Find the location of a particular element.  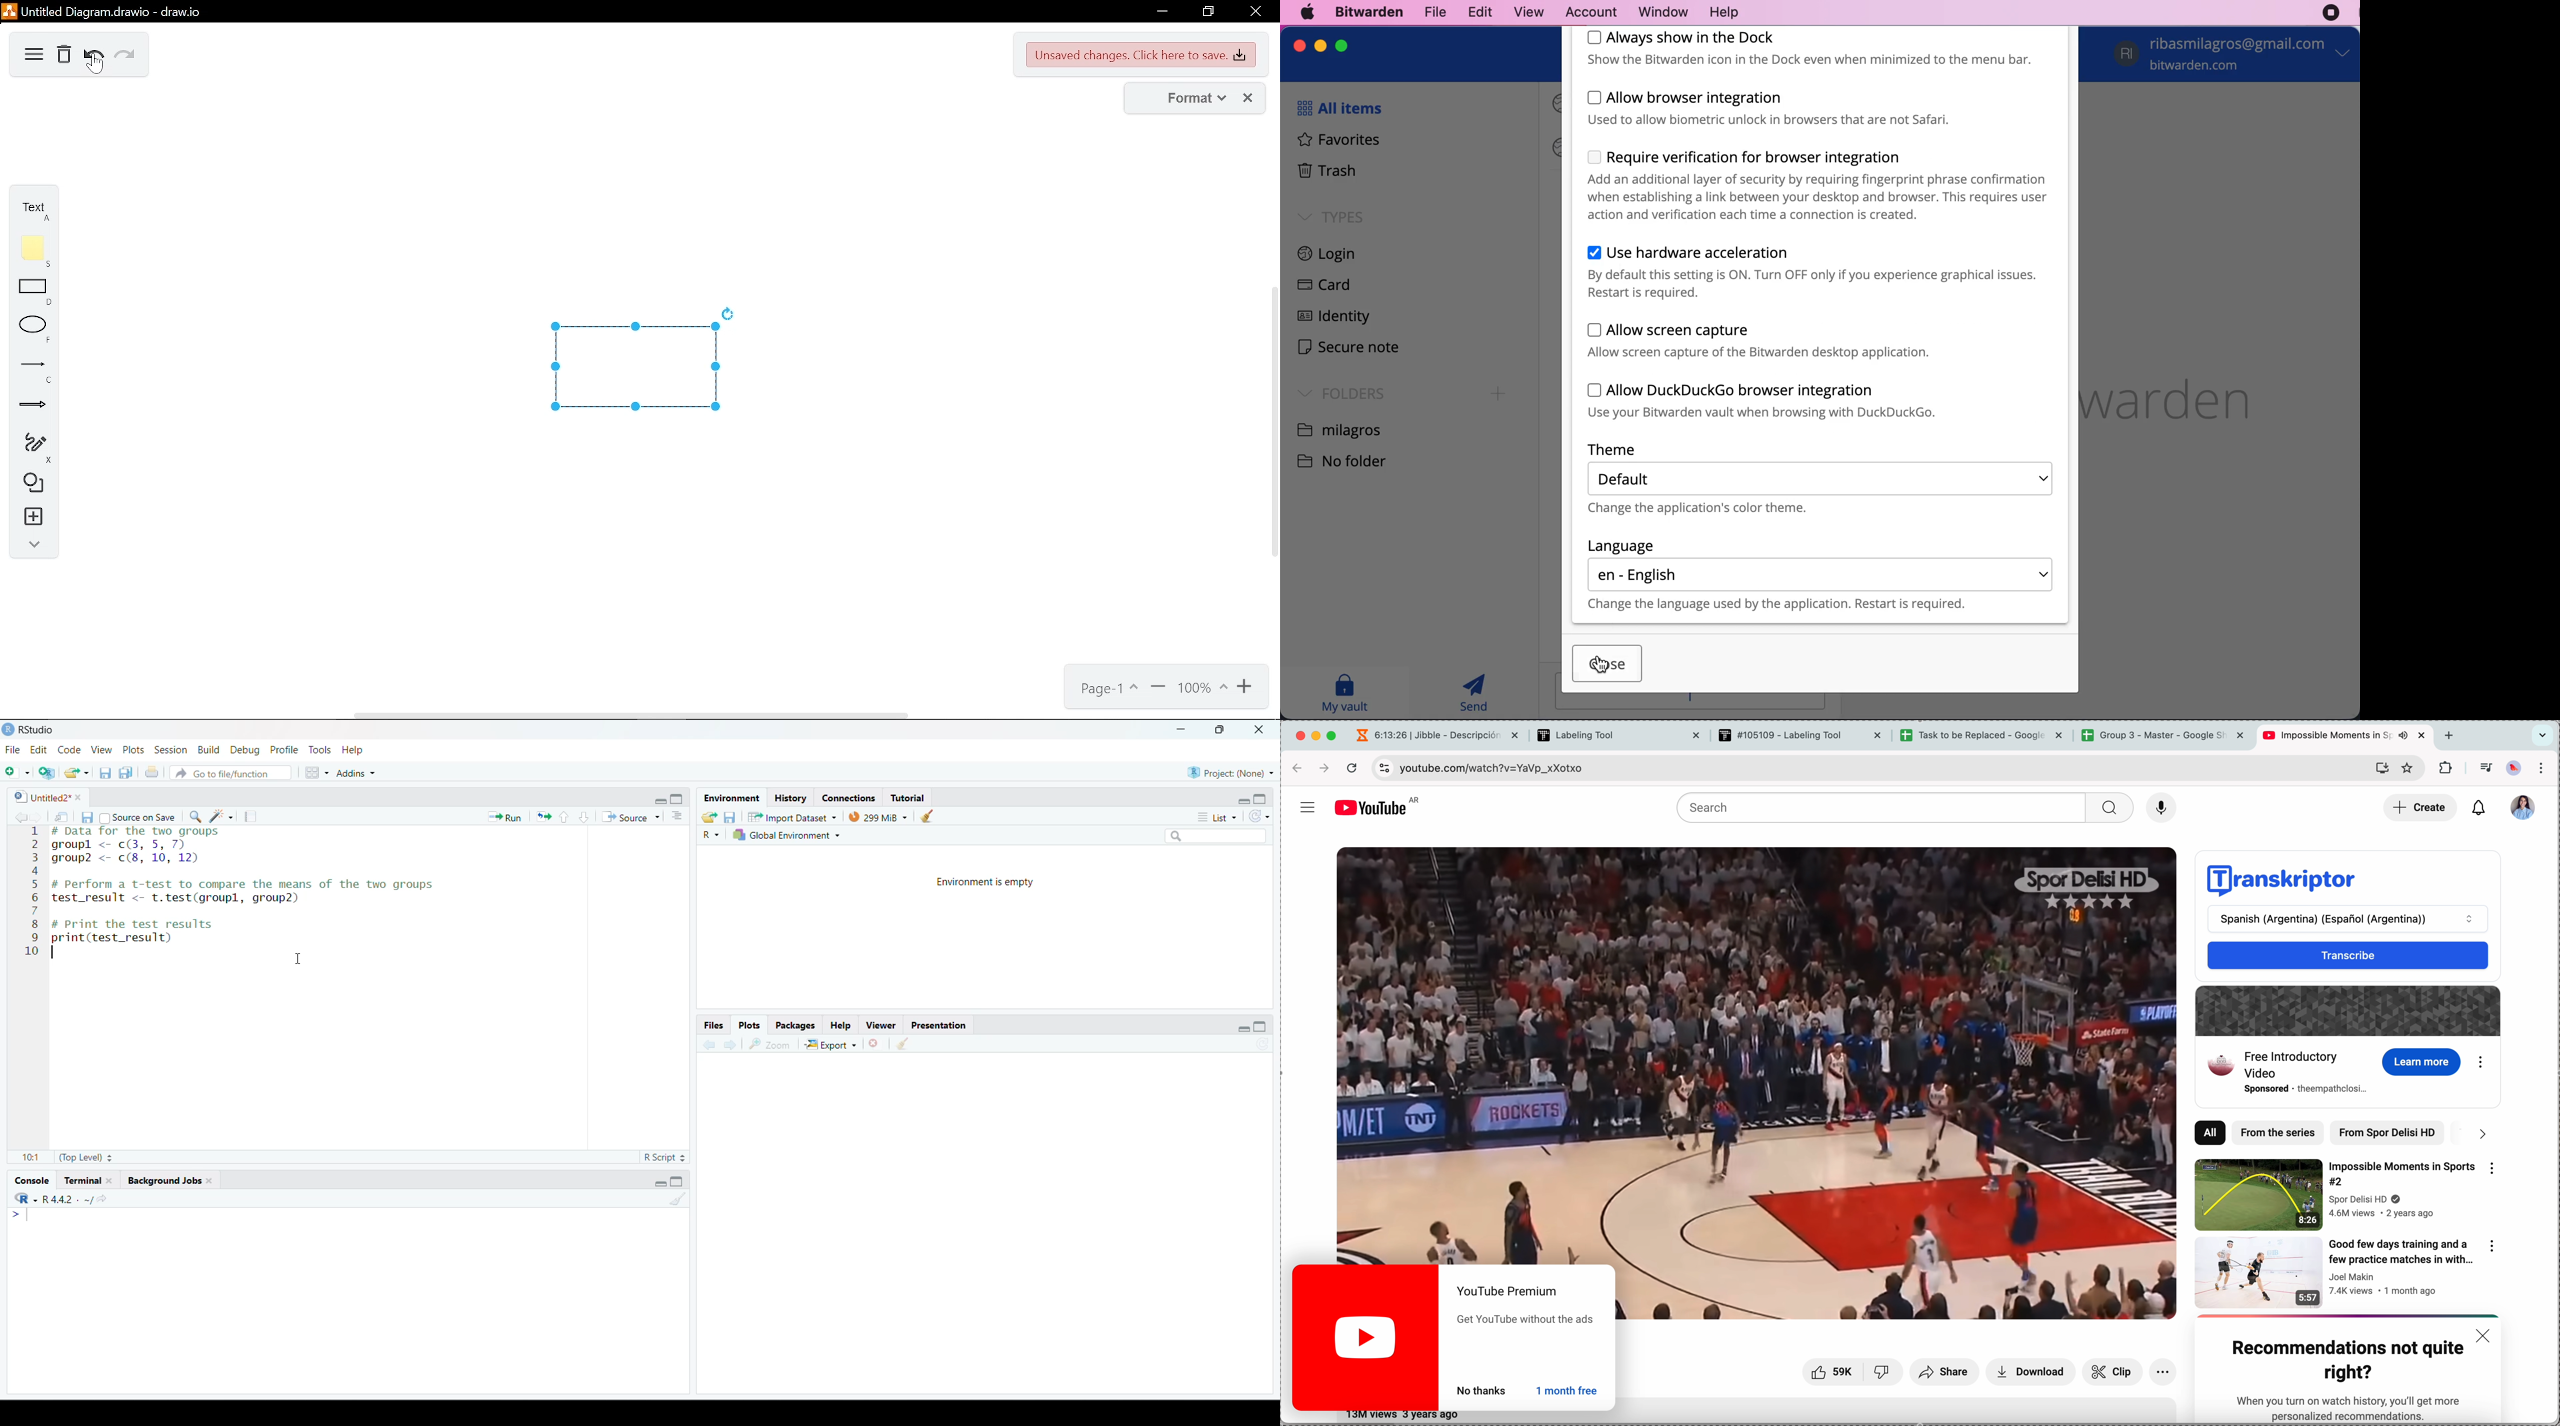

favorites is located at coordinates (1333, 141).